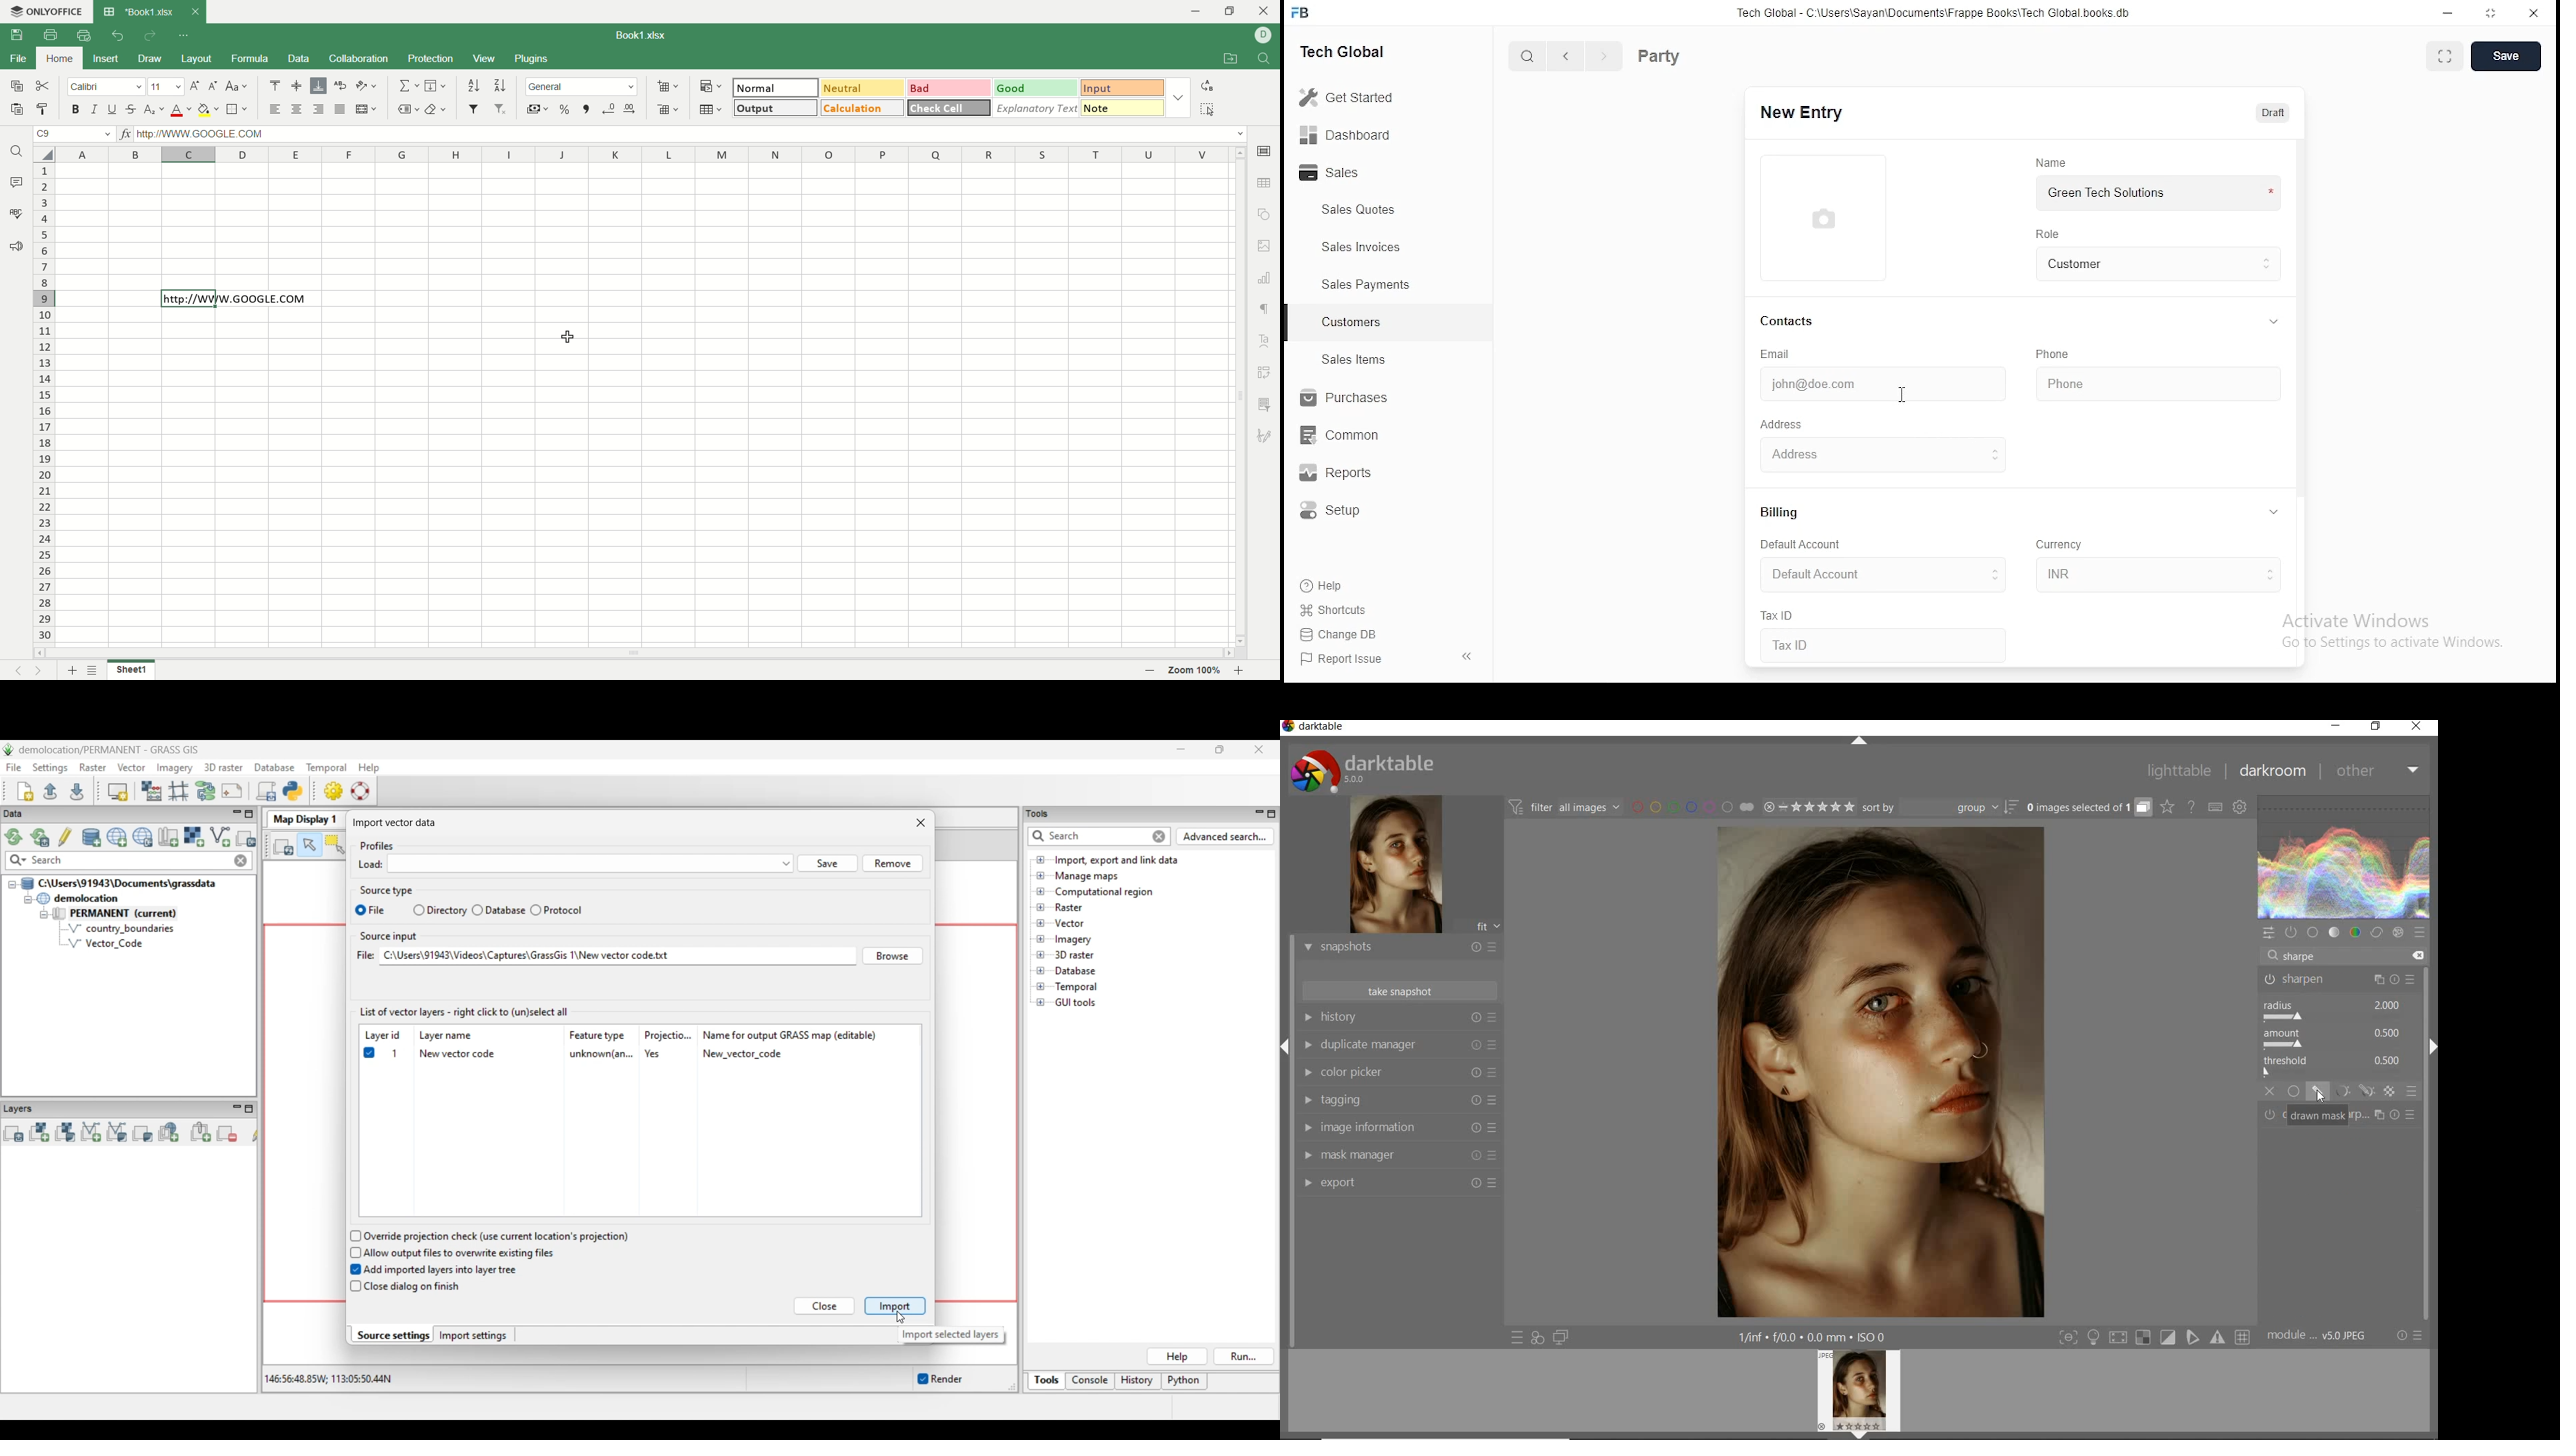 The image size is (2576, 1456). I want to click on next, so click(41, 671).